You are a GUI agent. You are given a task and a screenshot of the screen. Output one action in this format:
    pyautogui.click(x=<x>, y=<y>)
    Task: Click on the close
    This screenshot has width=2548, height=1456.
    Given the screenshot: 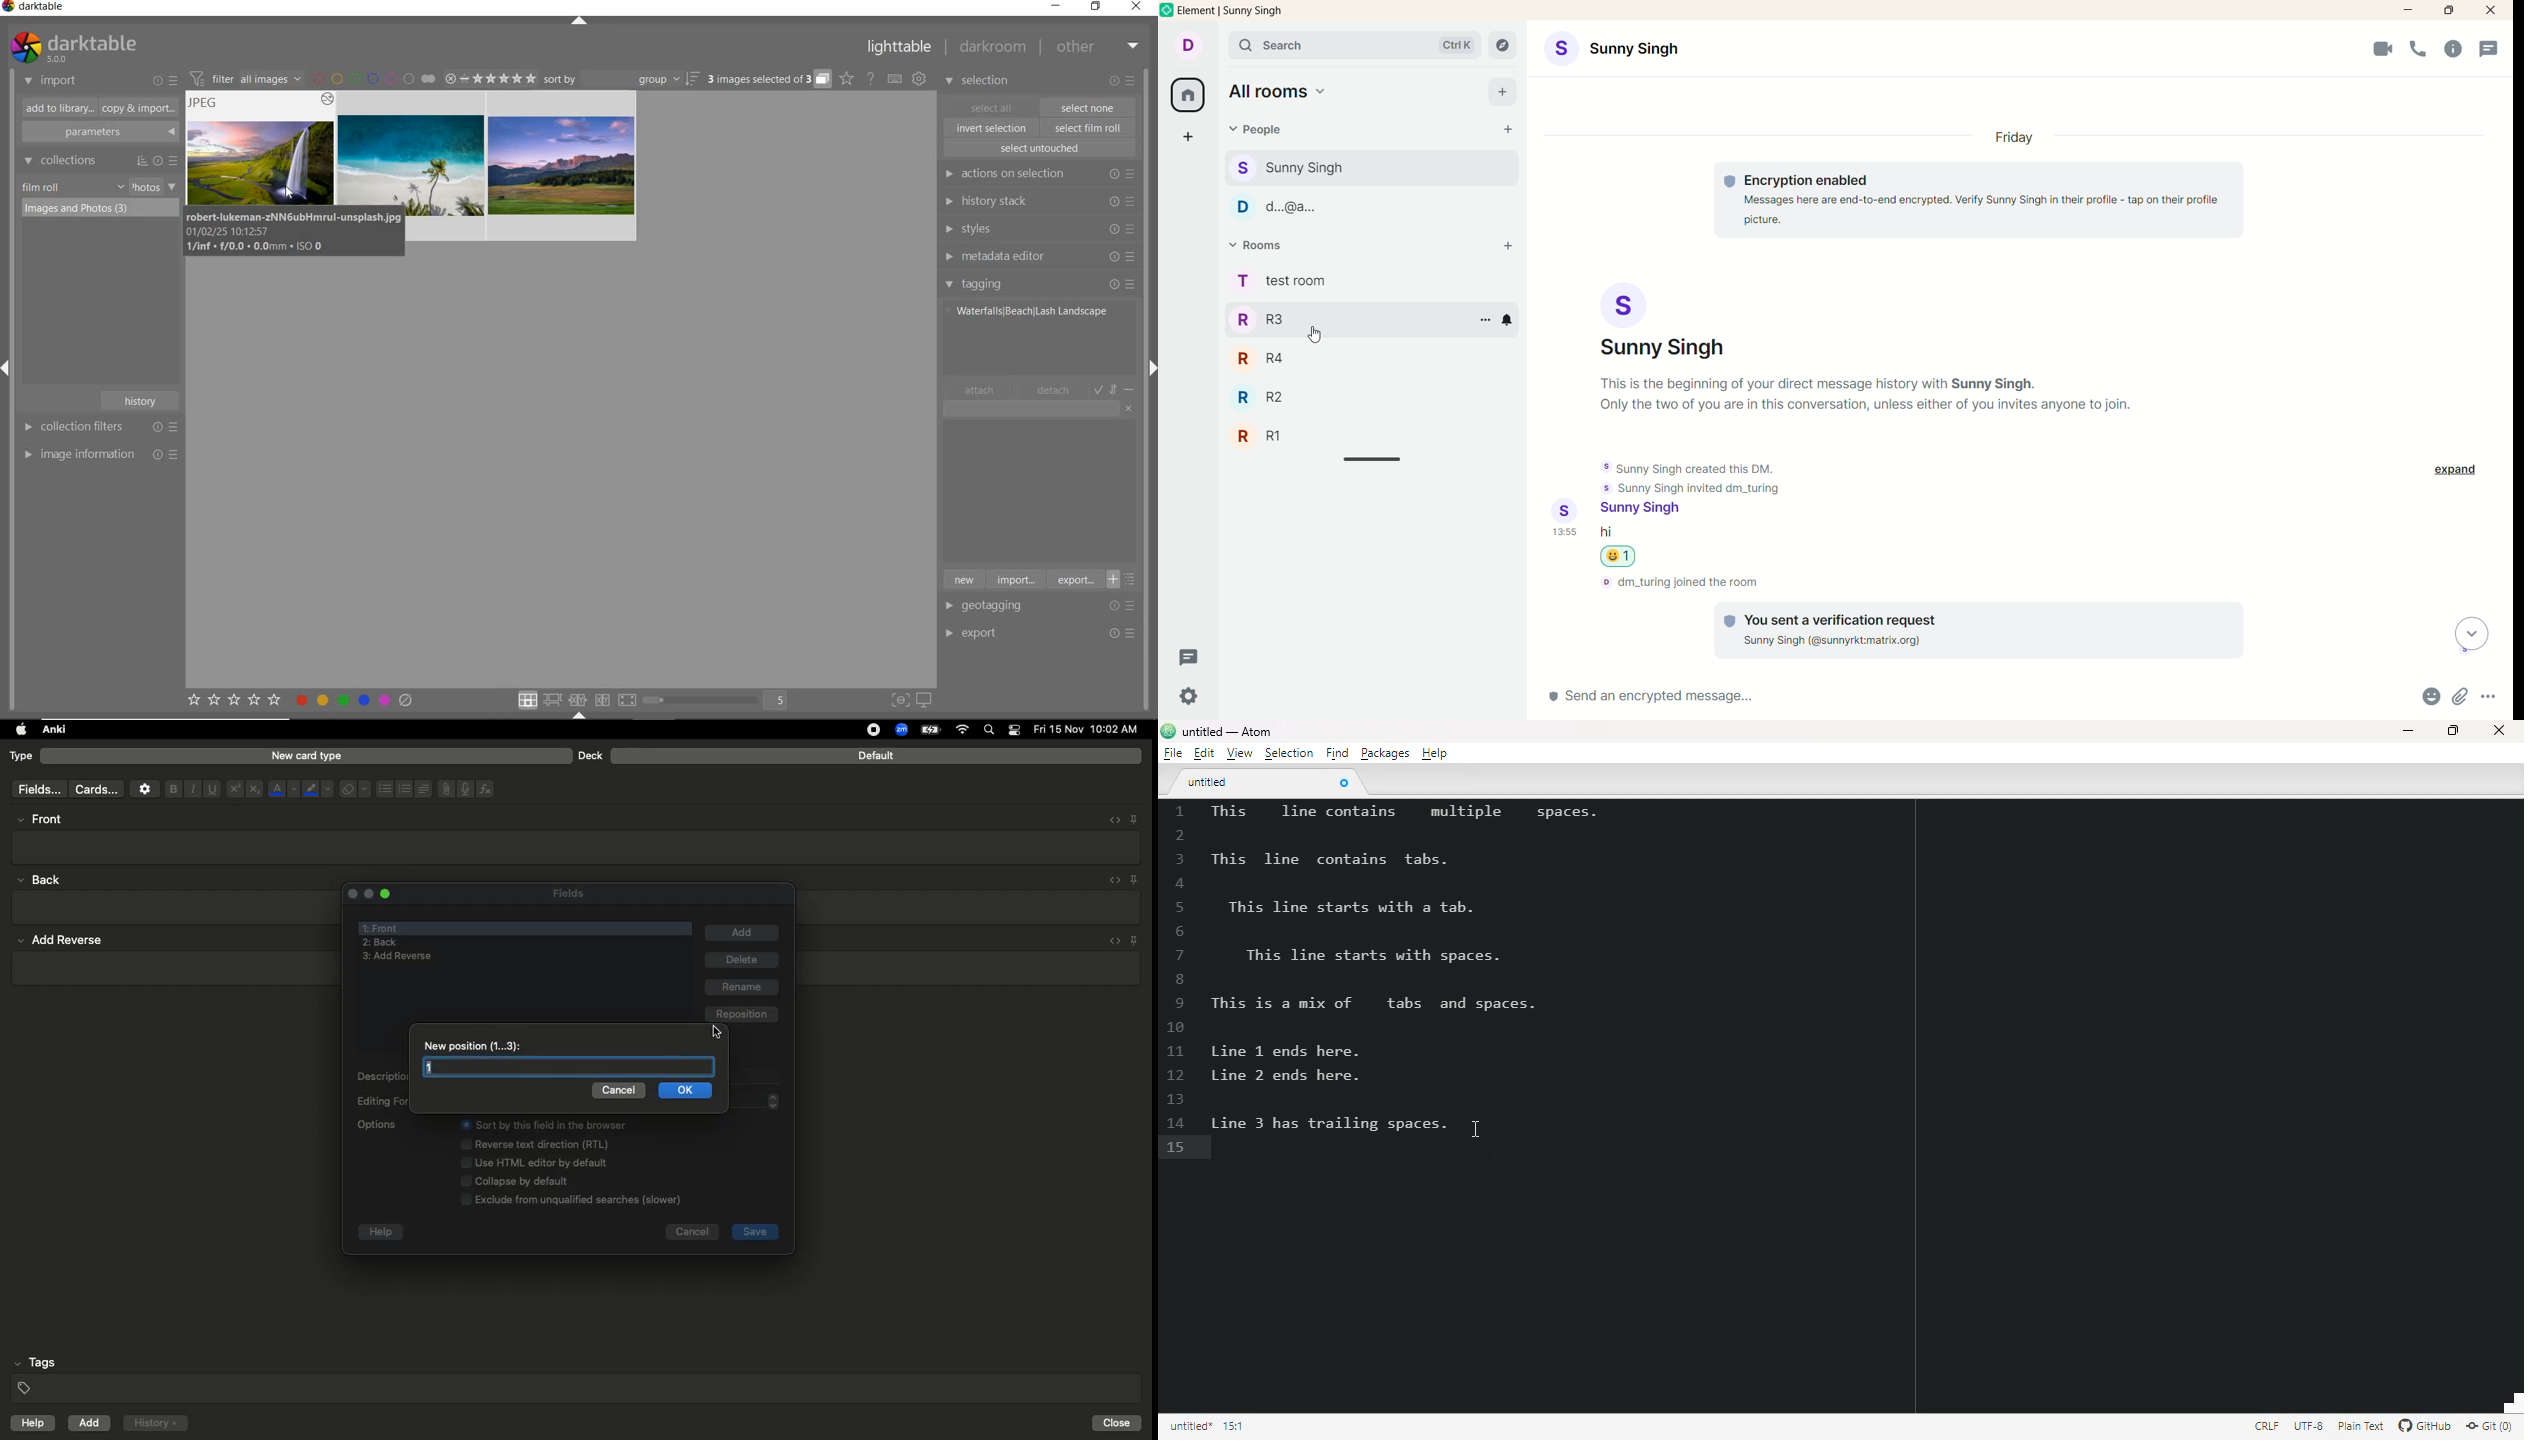 What is the action you would take?
    pyautogui.click(x=2493, y=11)
    